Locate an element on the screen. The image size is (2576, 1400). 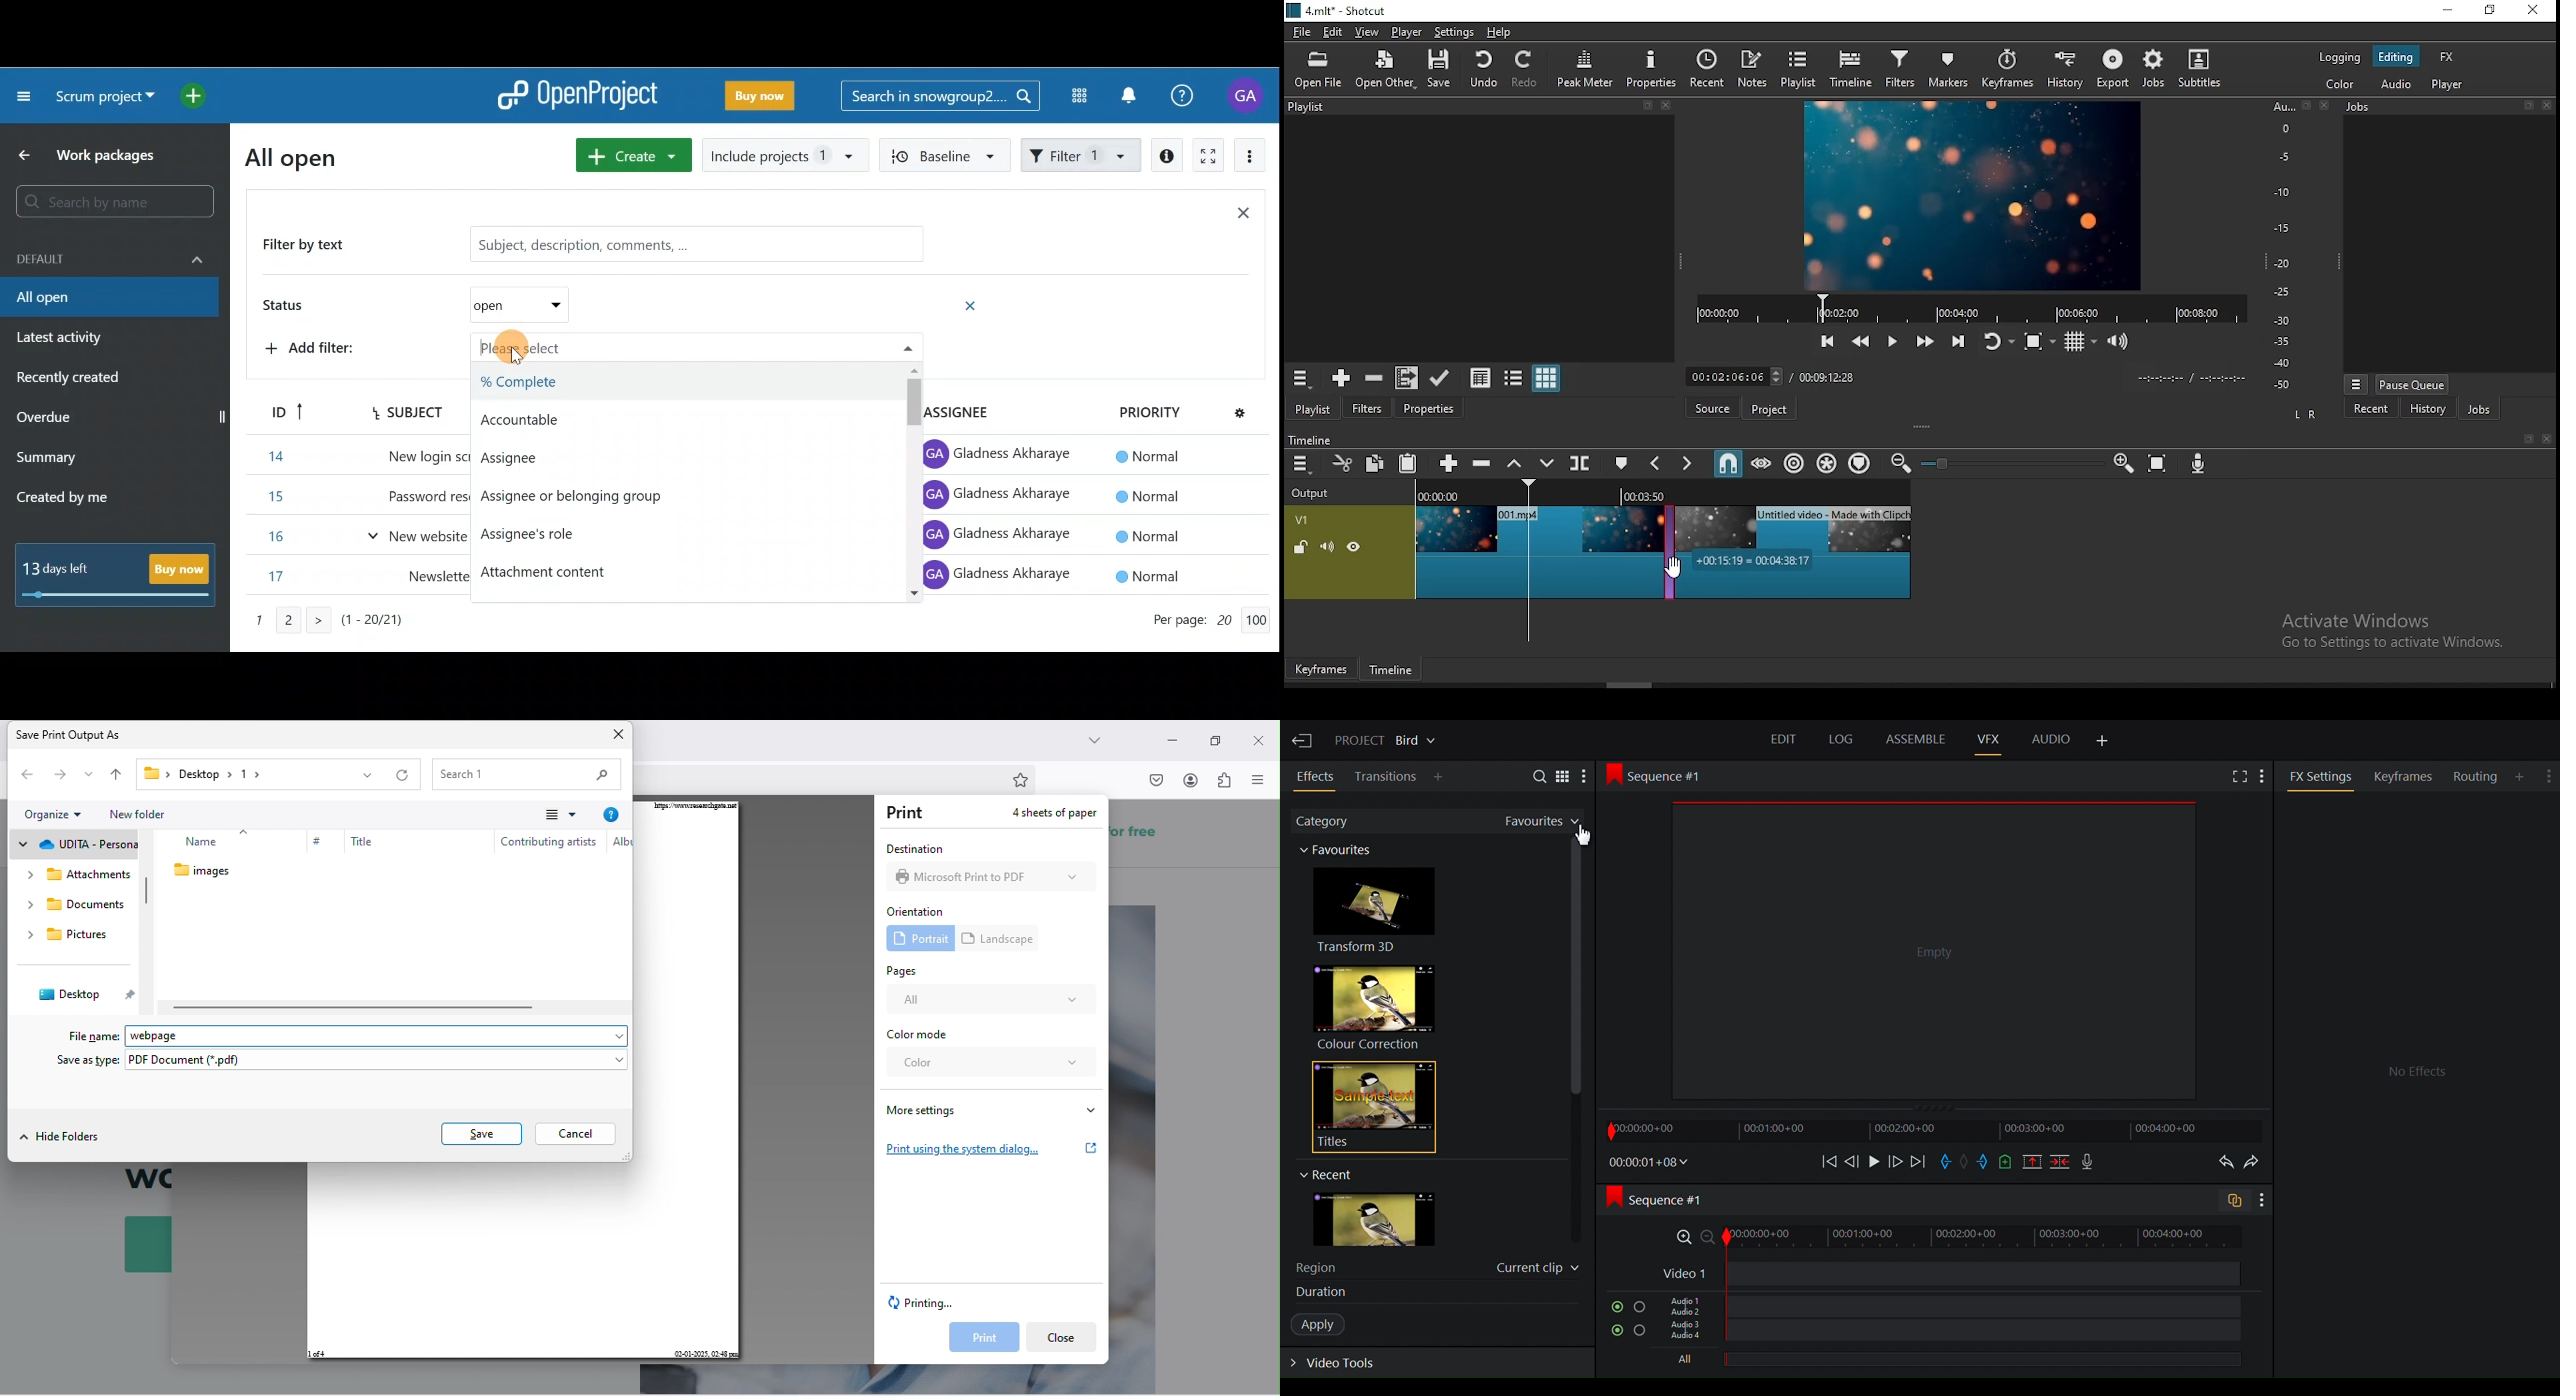
Add Panel is located at coordinates (2521, 776).